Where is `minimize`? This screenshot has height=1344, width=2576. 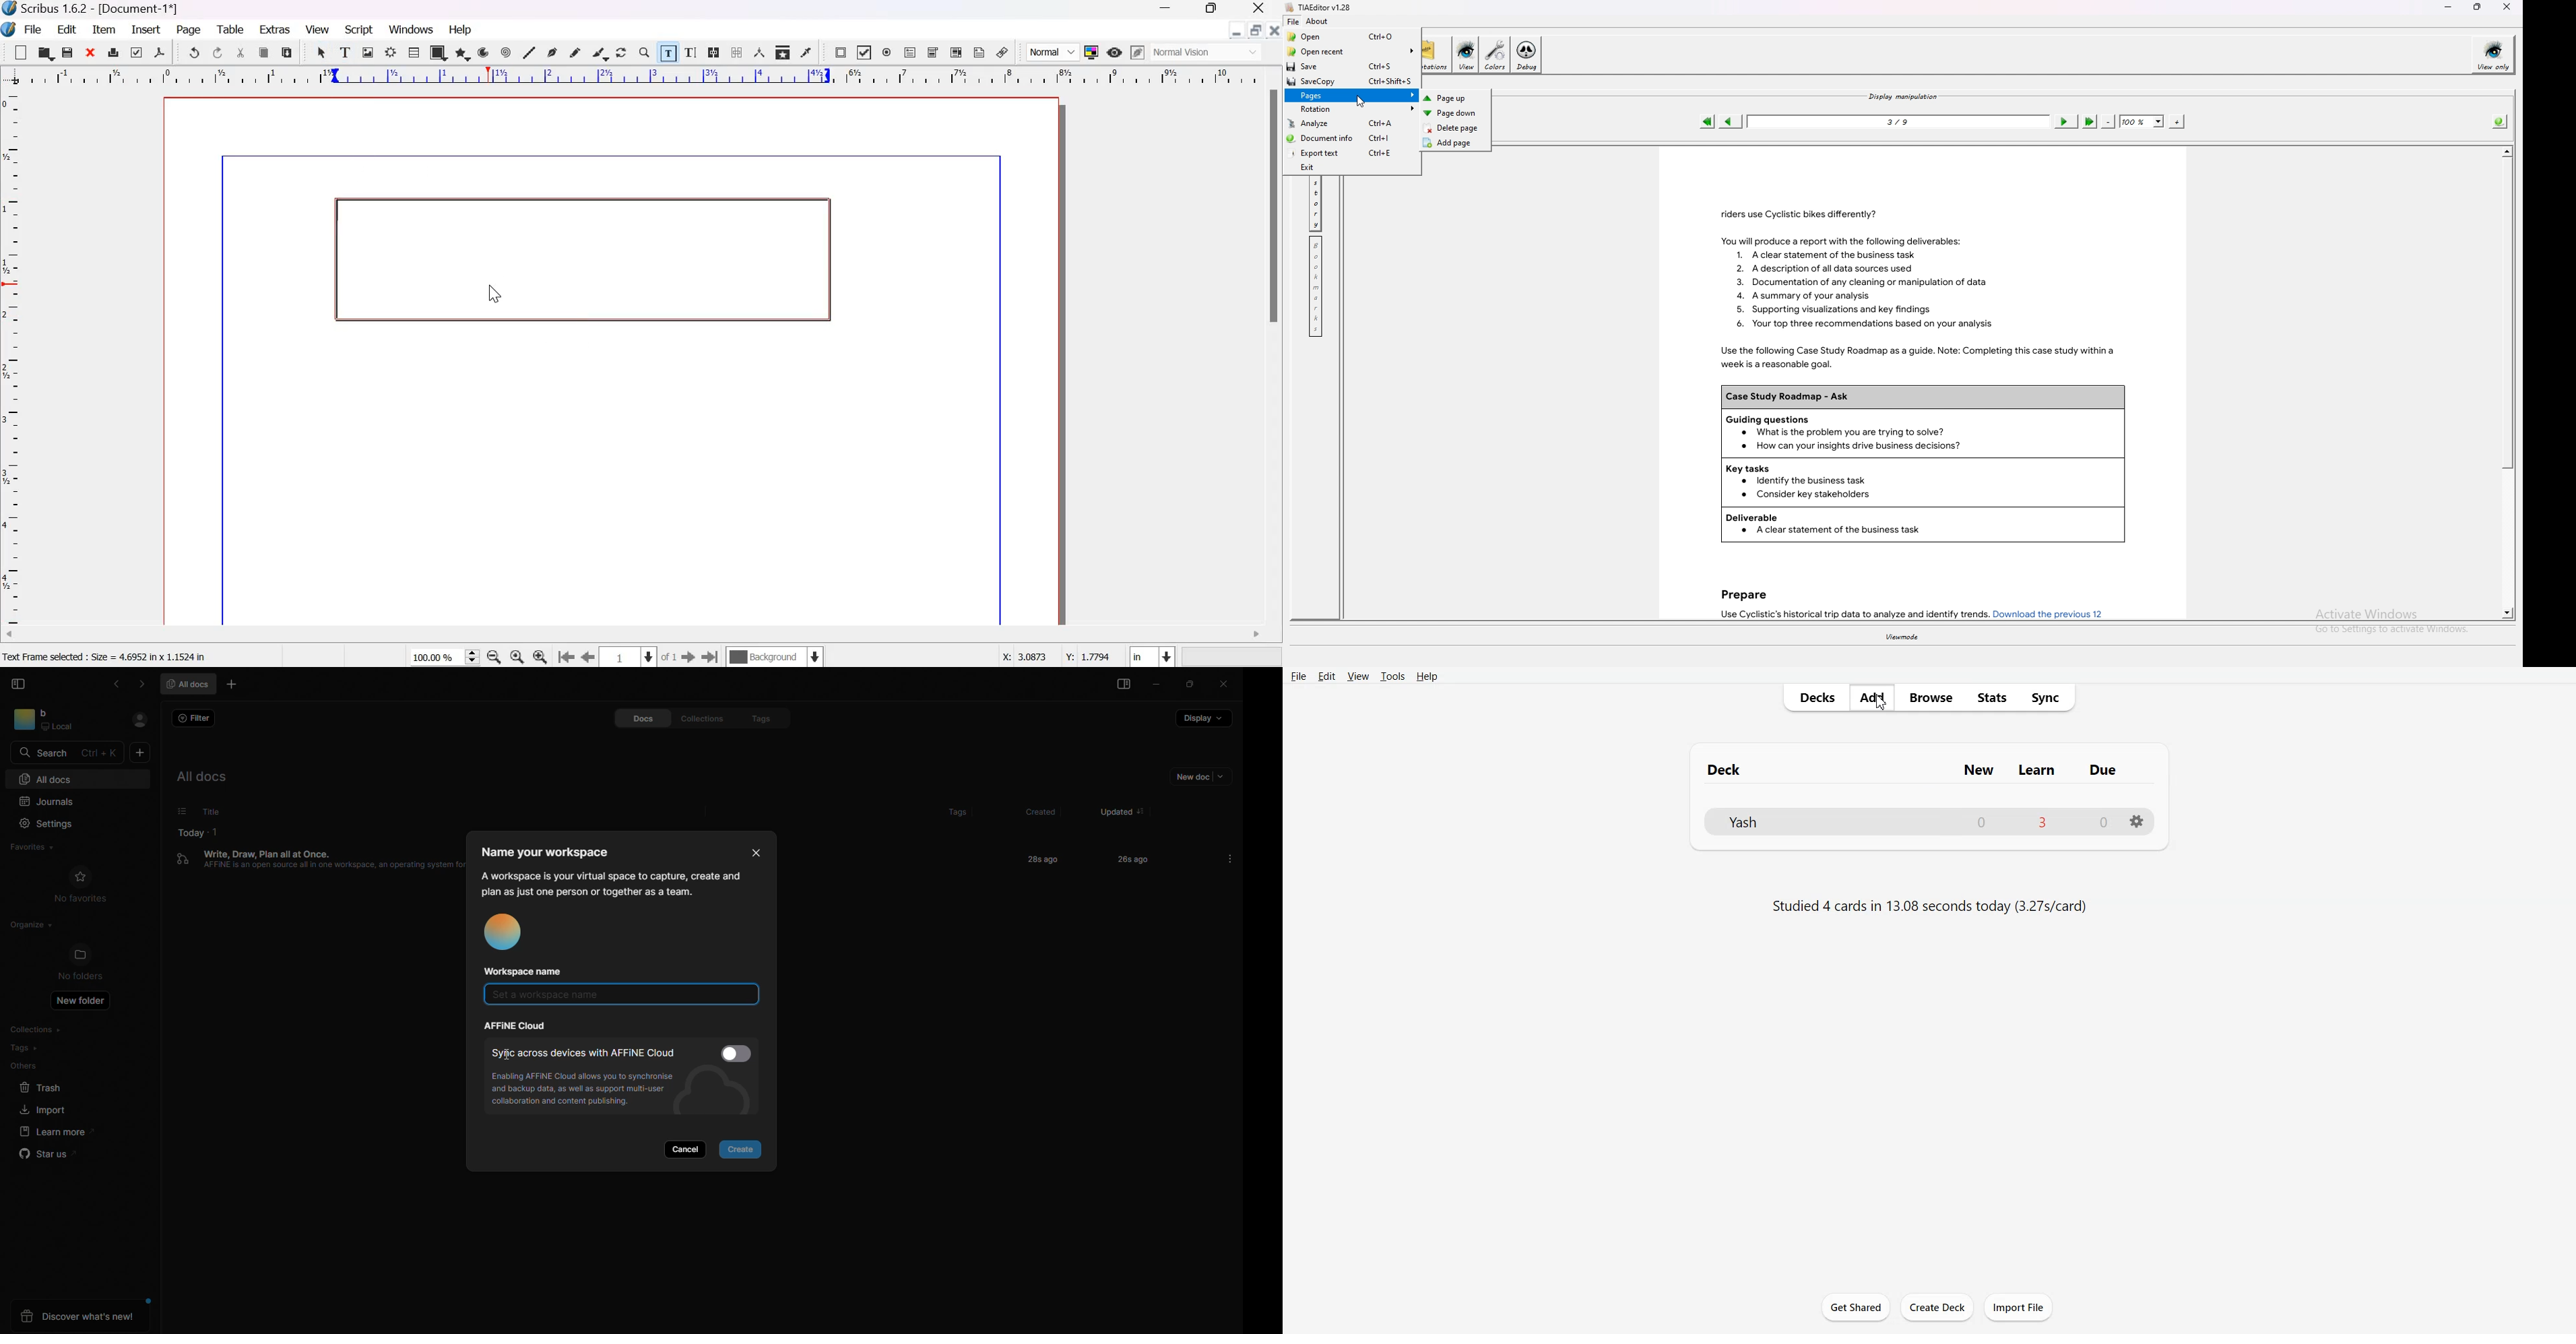
minimize is located at coordinates (1158, 686).